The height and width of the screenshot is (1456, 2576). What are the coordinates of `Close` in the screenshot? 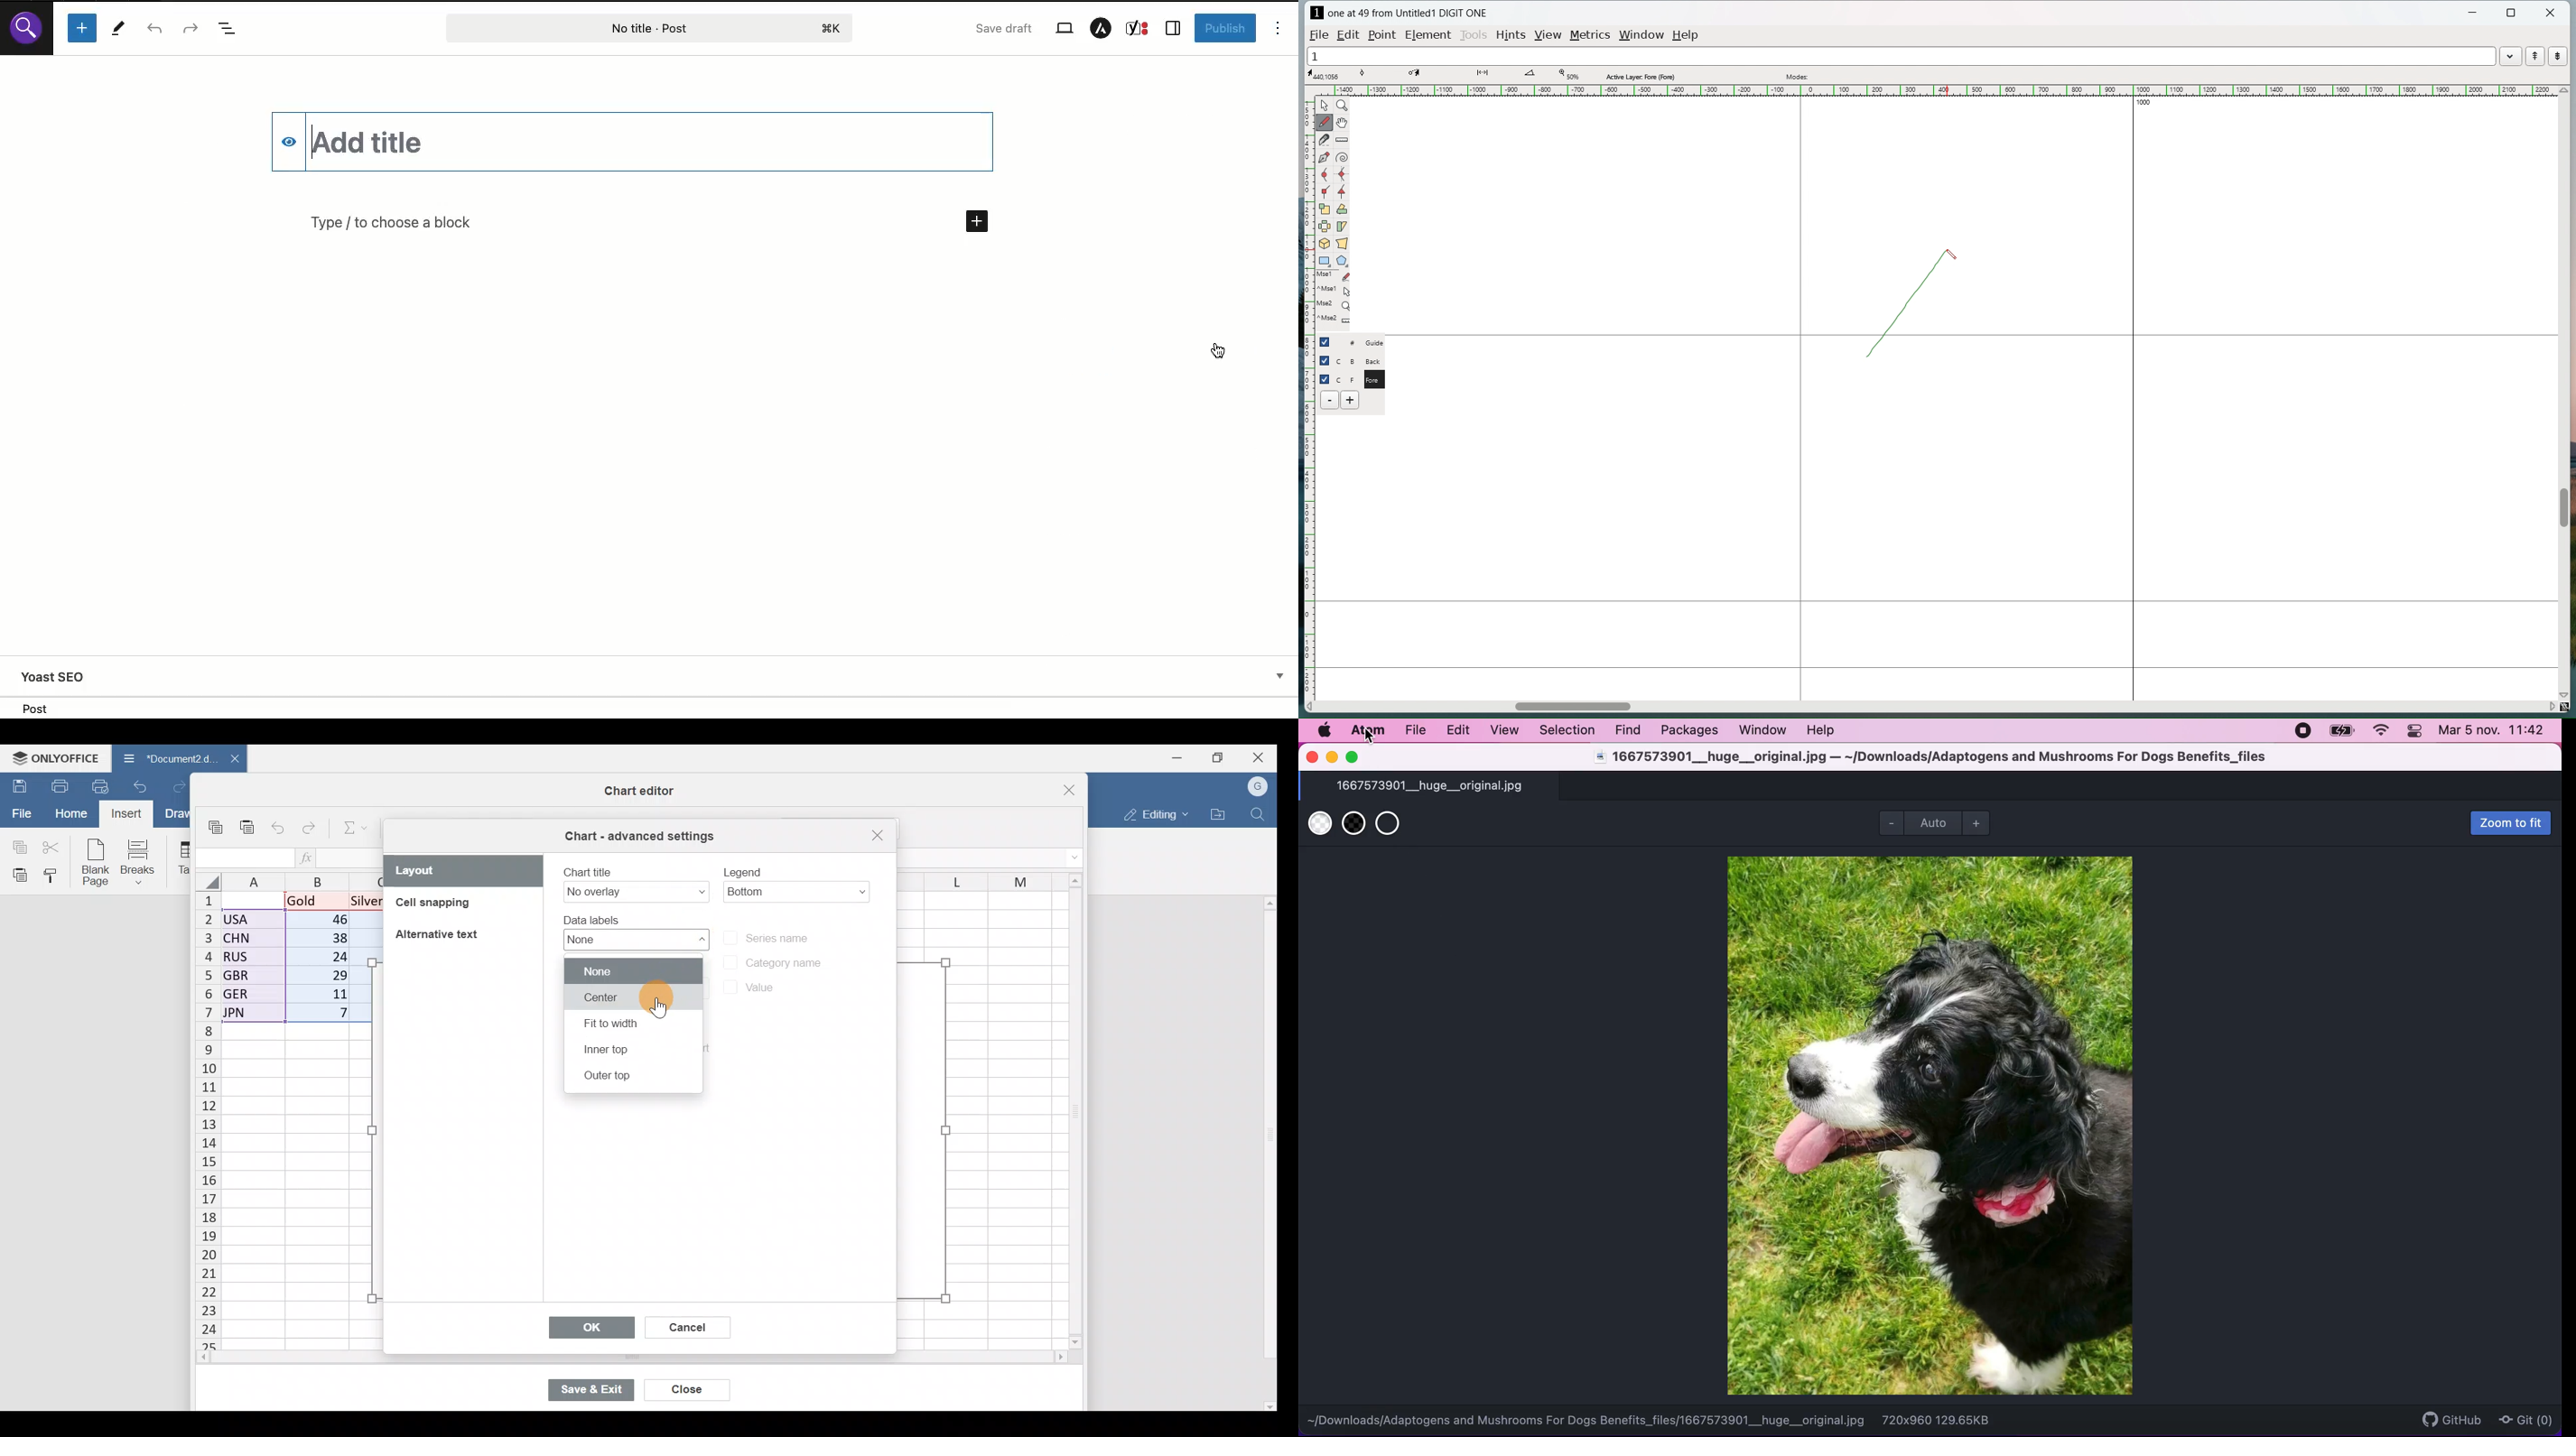 It's located at (689, 1391).